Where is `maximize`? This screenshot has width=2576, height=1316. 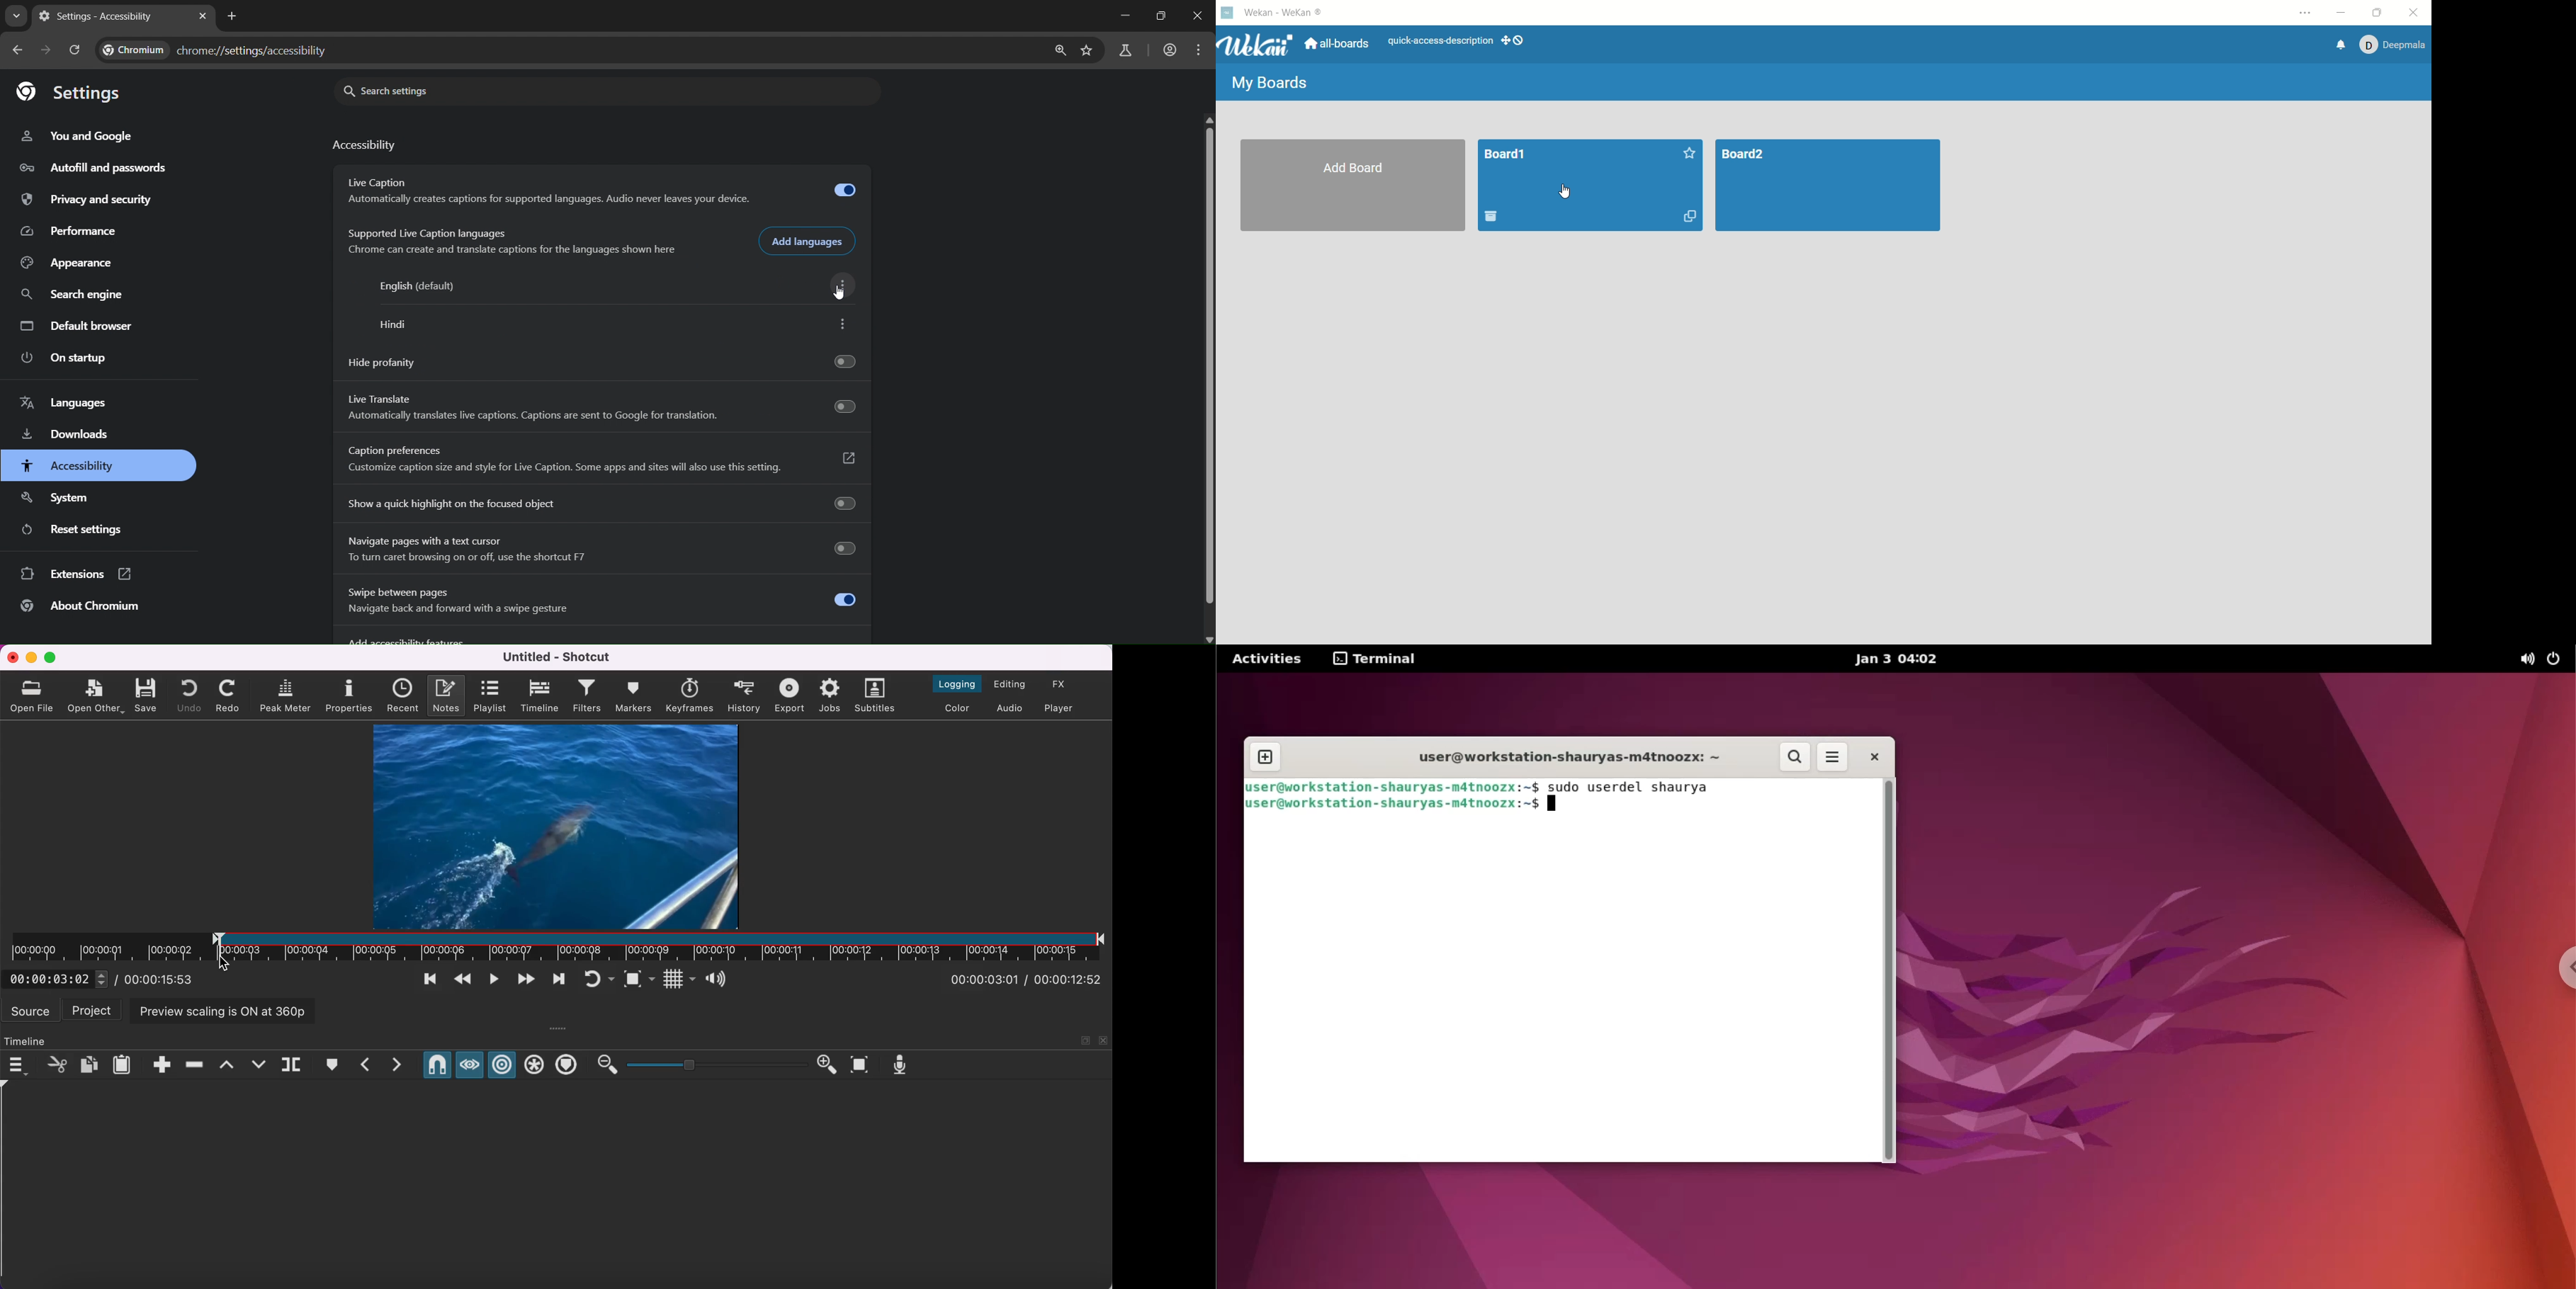 maximize is located at coordinates (1086, 1039).